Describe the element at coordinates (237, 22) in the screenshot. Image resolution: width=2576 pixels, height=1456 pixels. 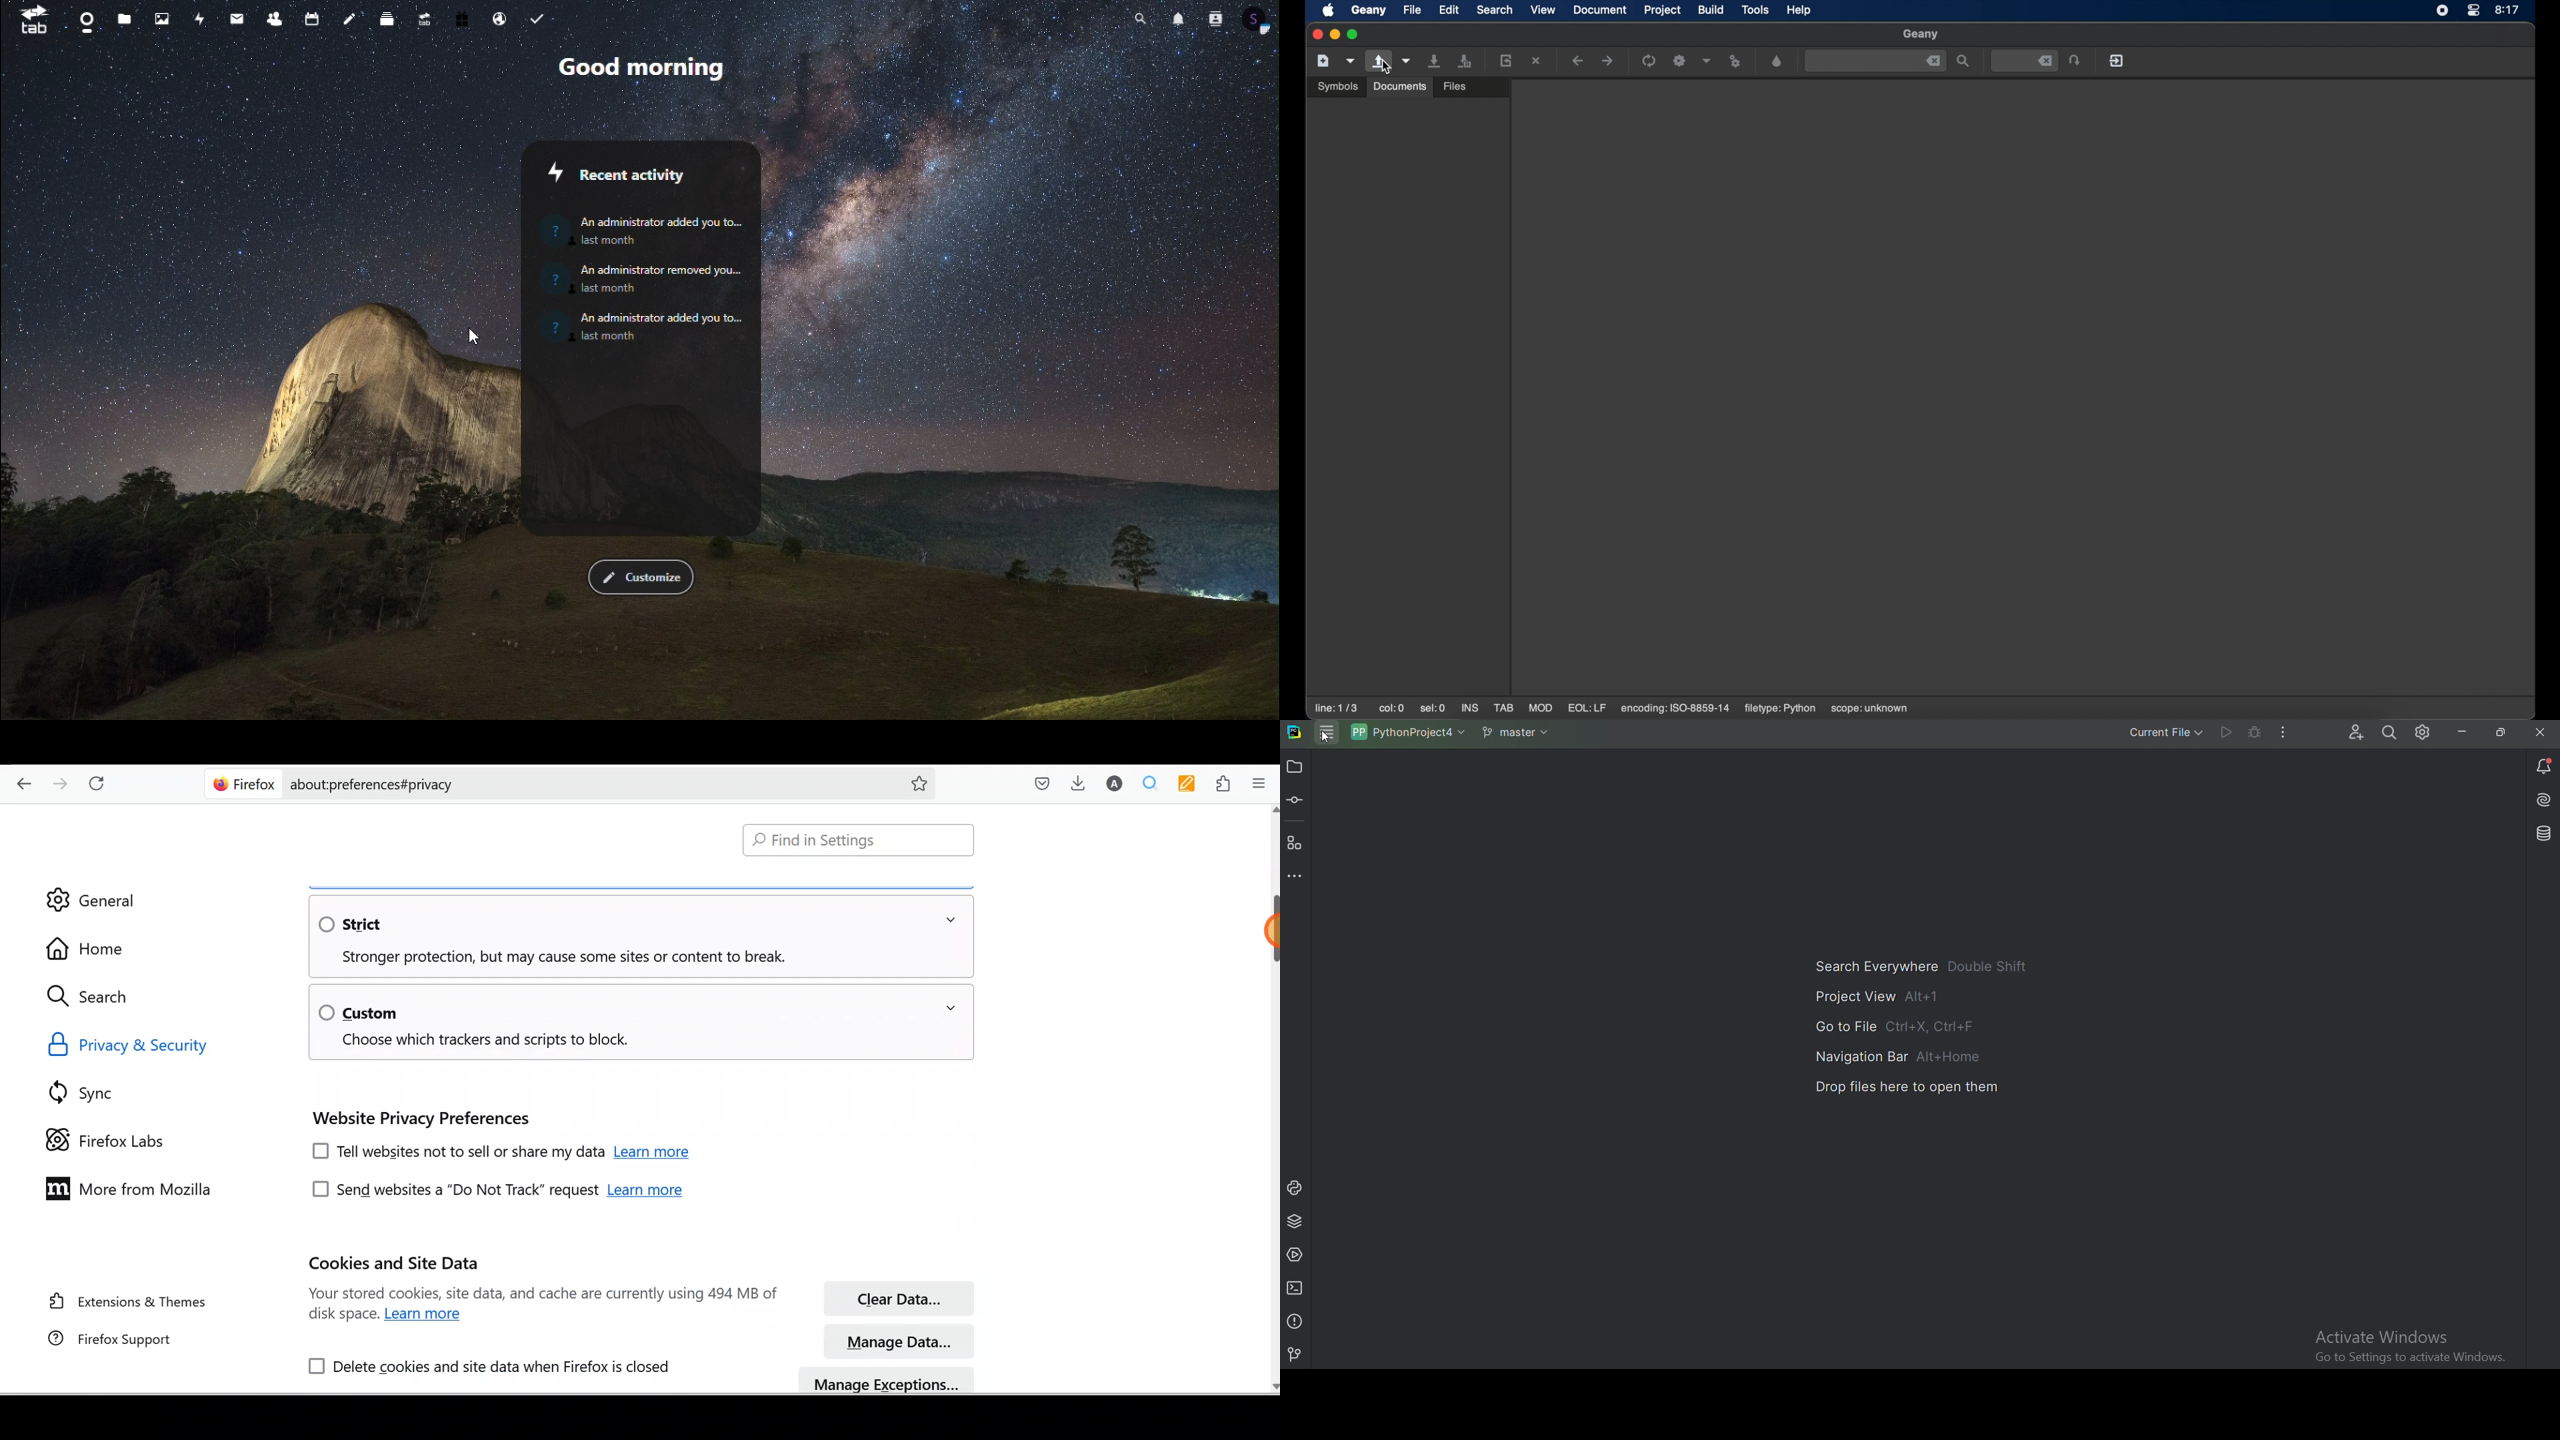
I see `message` at that location.